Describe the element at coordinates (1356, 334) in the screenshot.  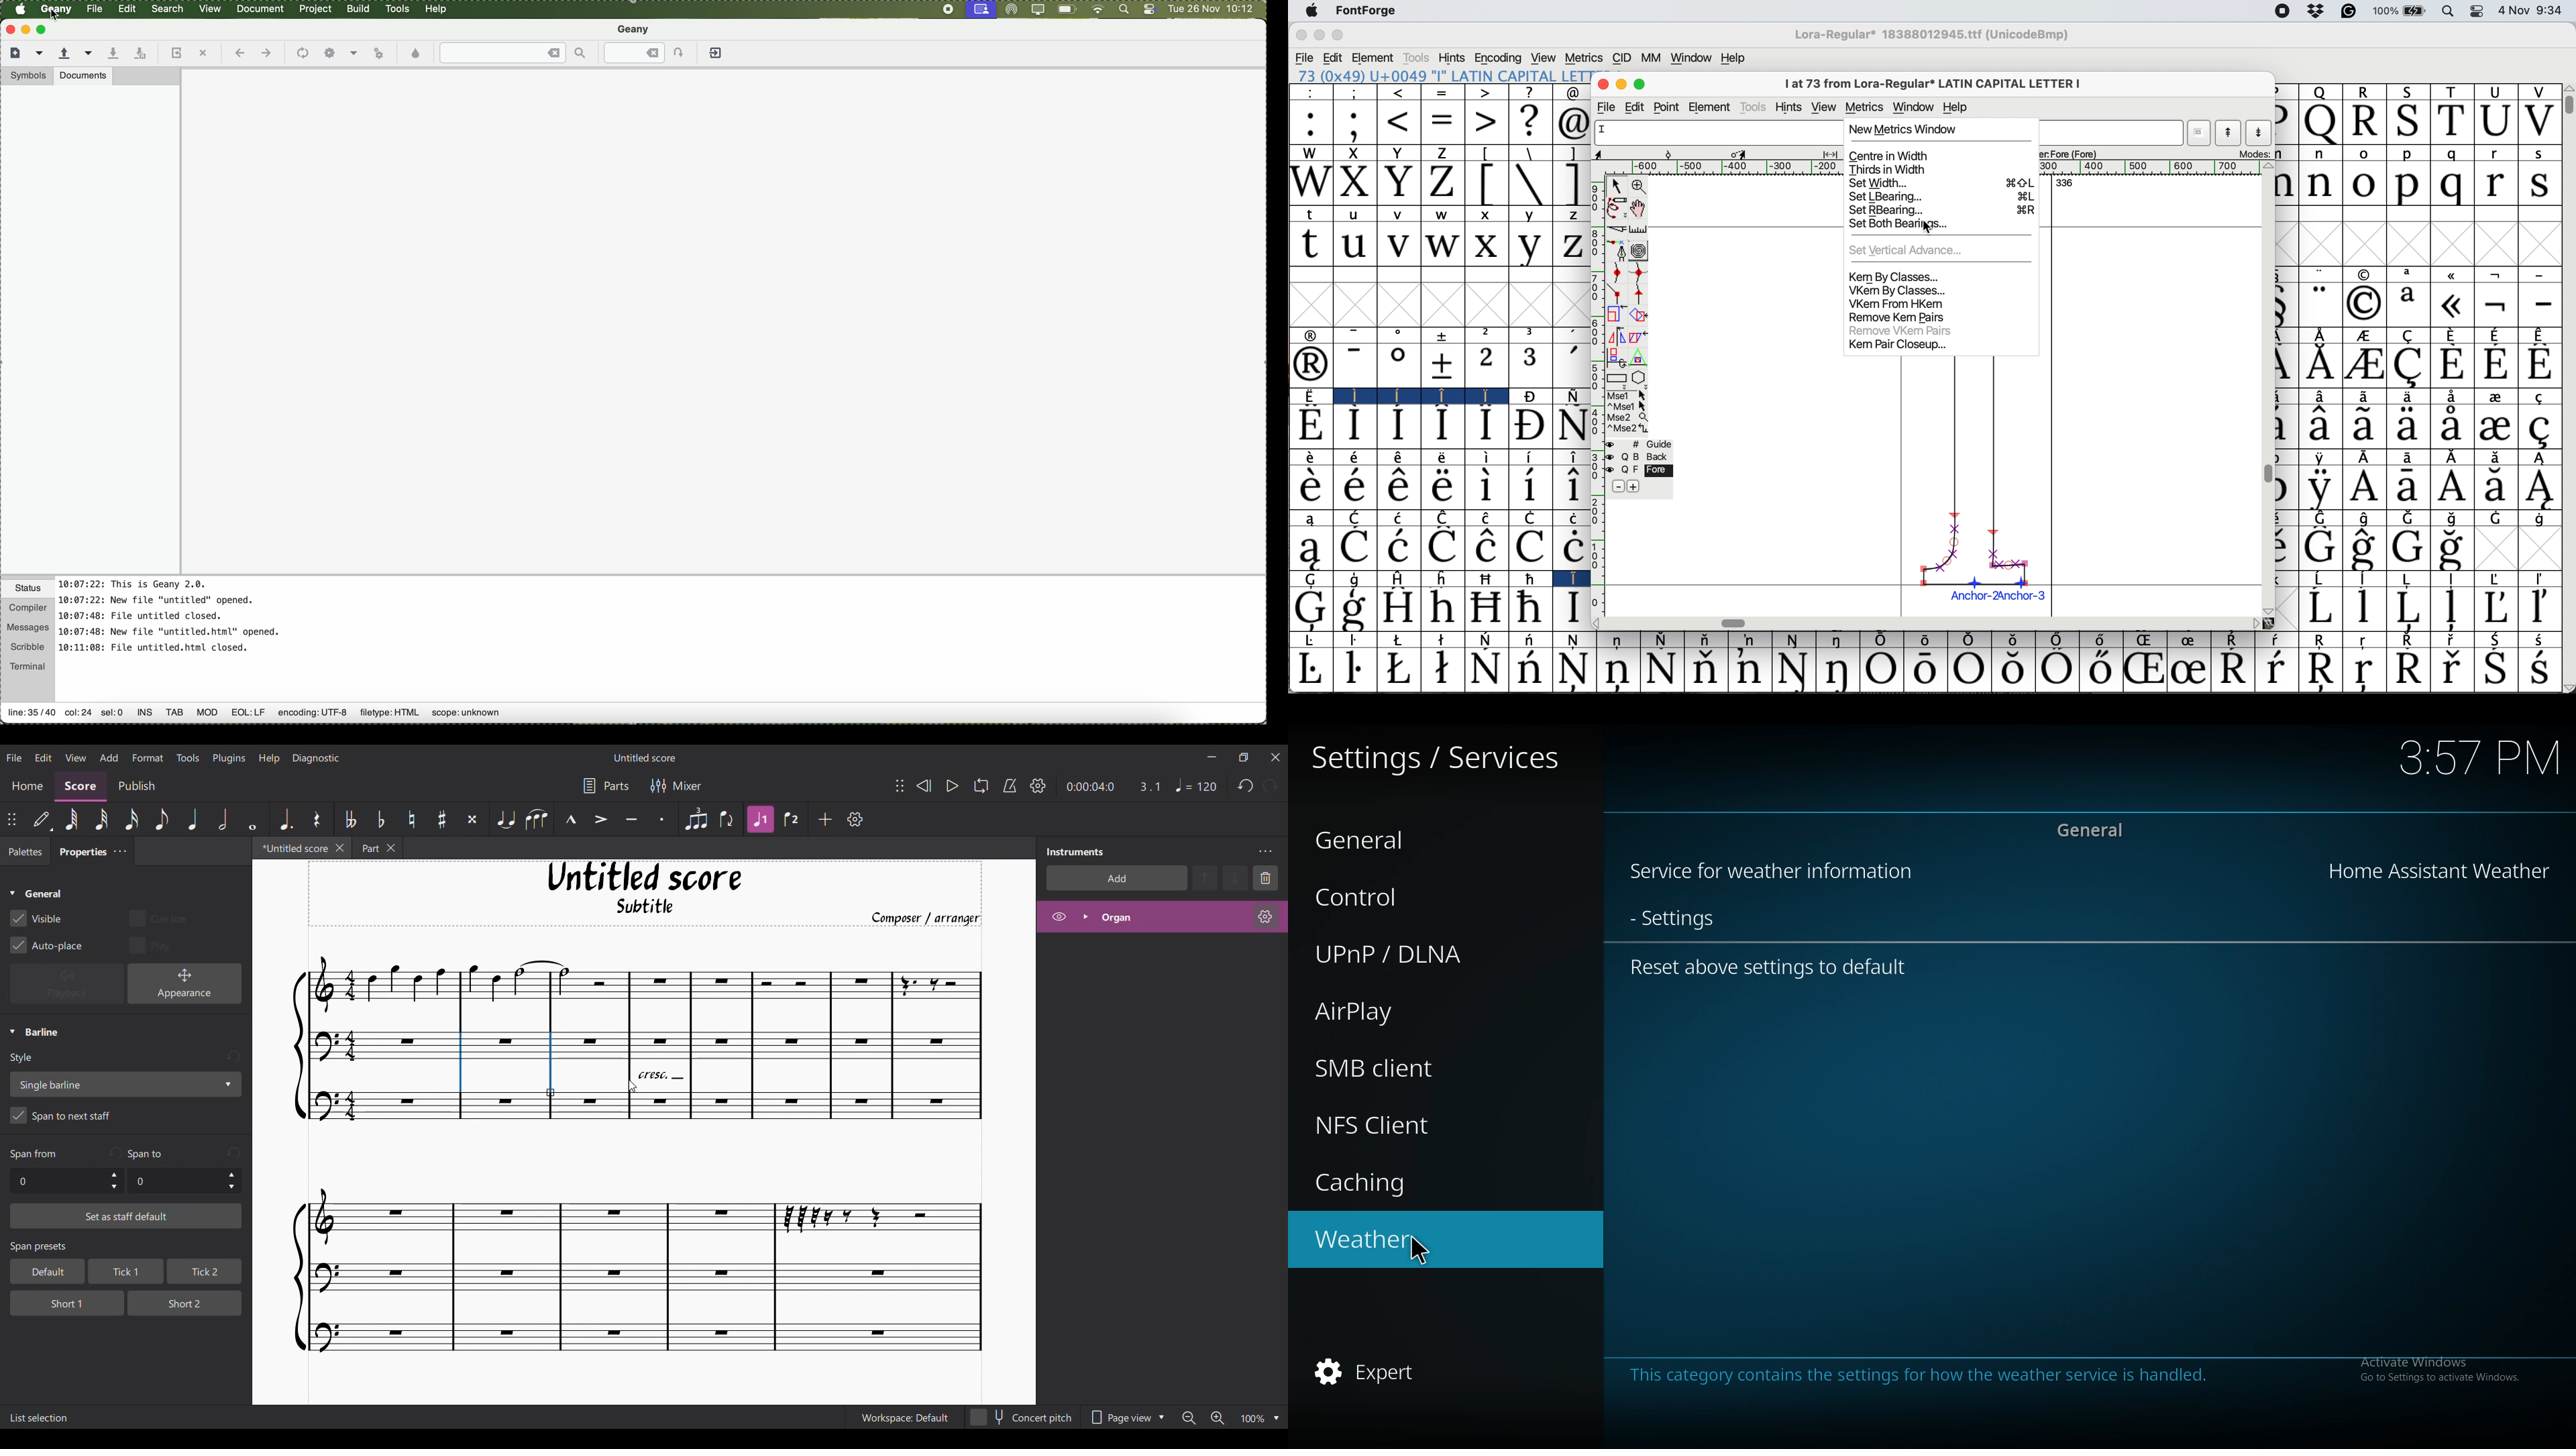
I see `-` at that location.